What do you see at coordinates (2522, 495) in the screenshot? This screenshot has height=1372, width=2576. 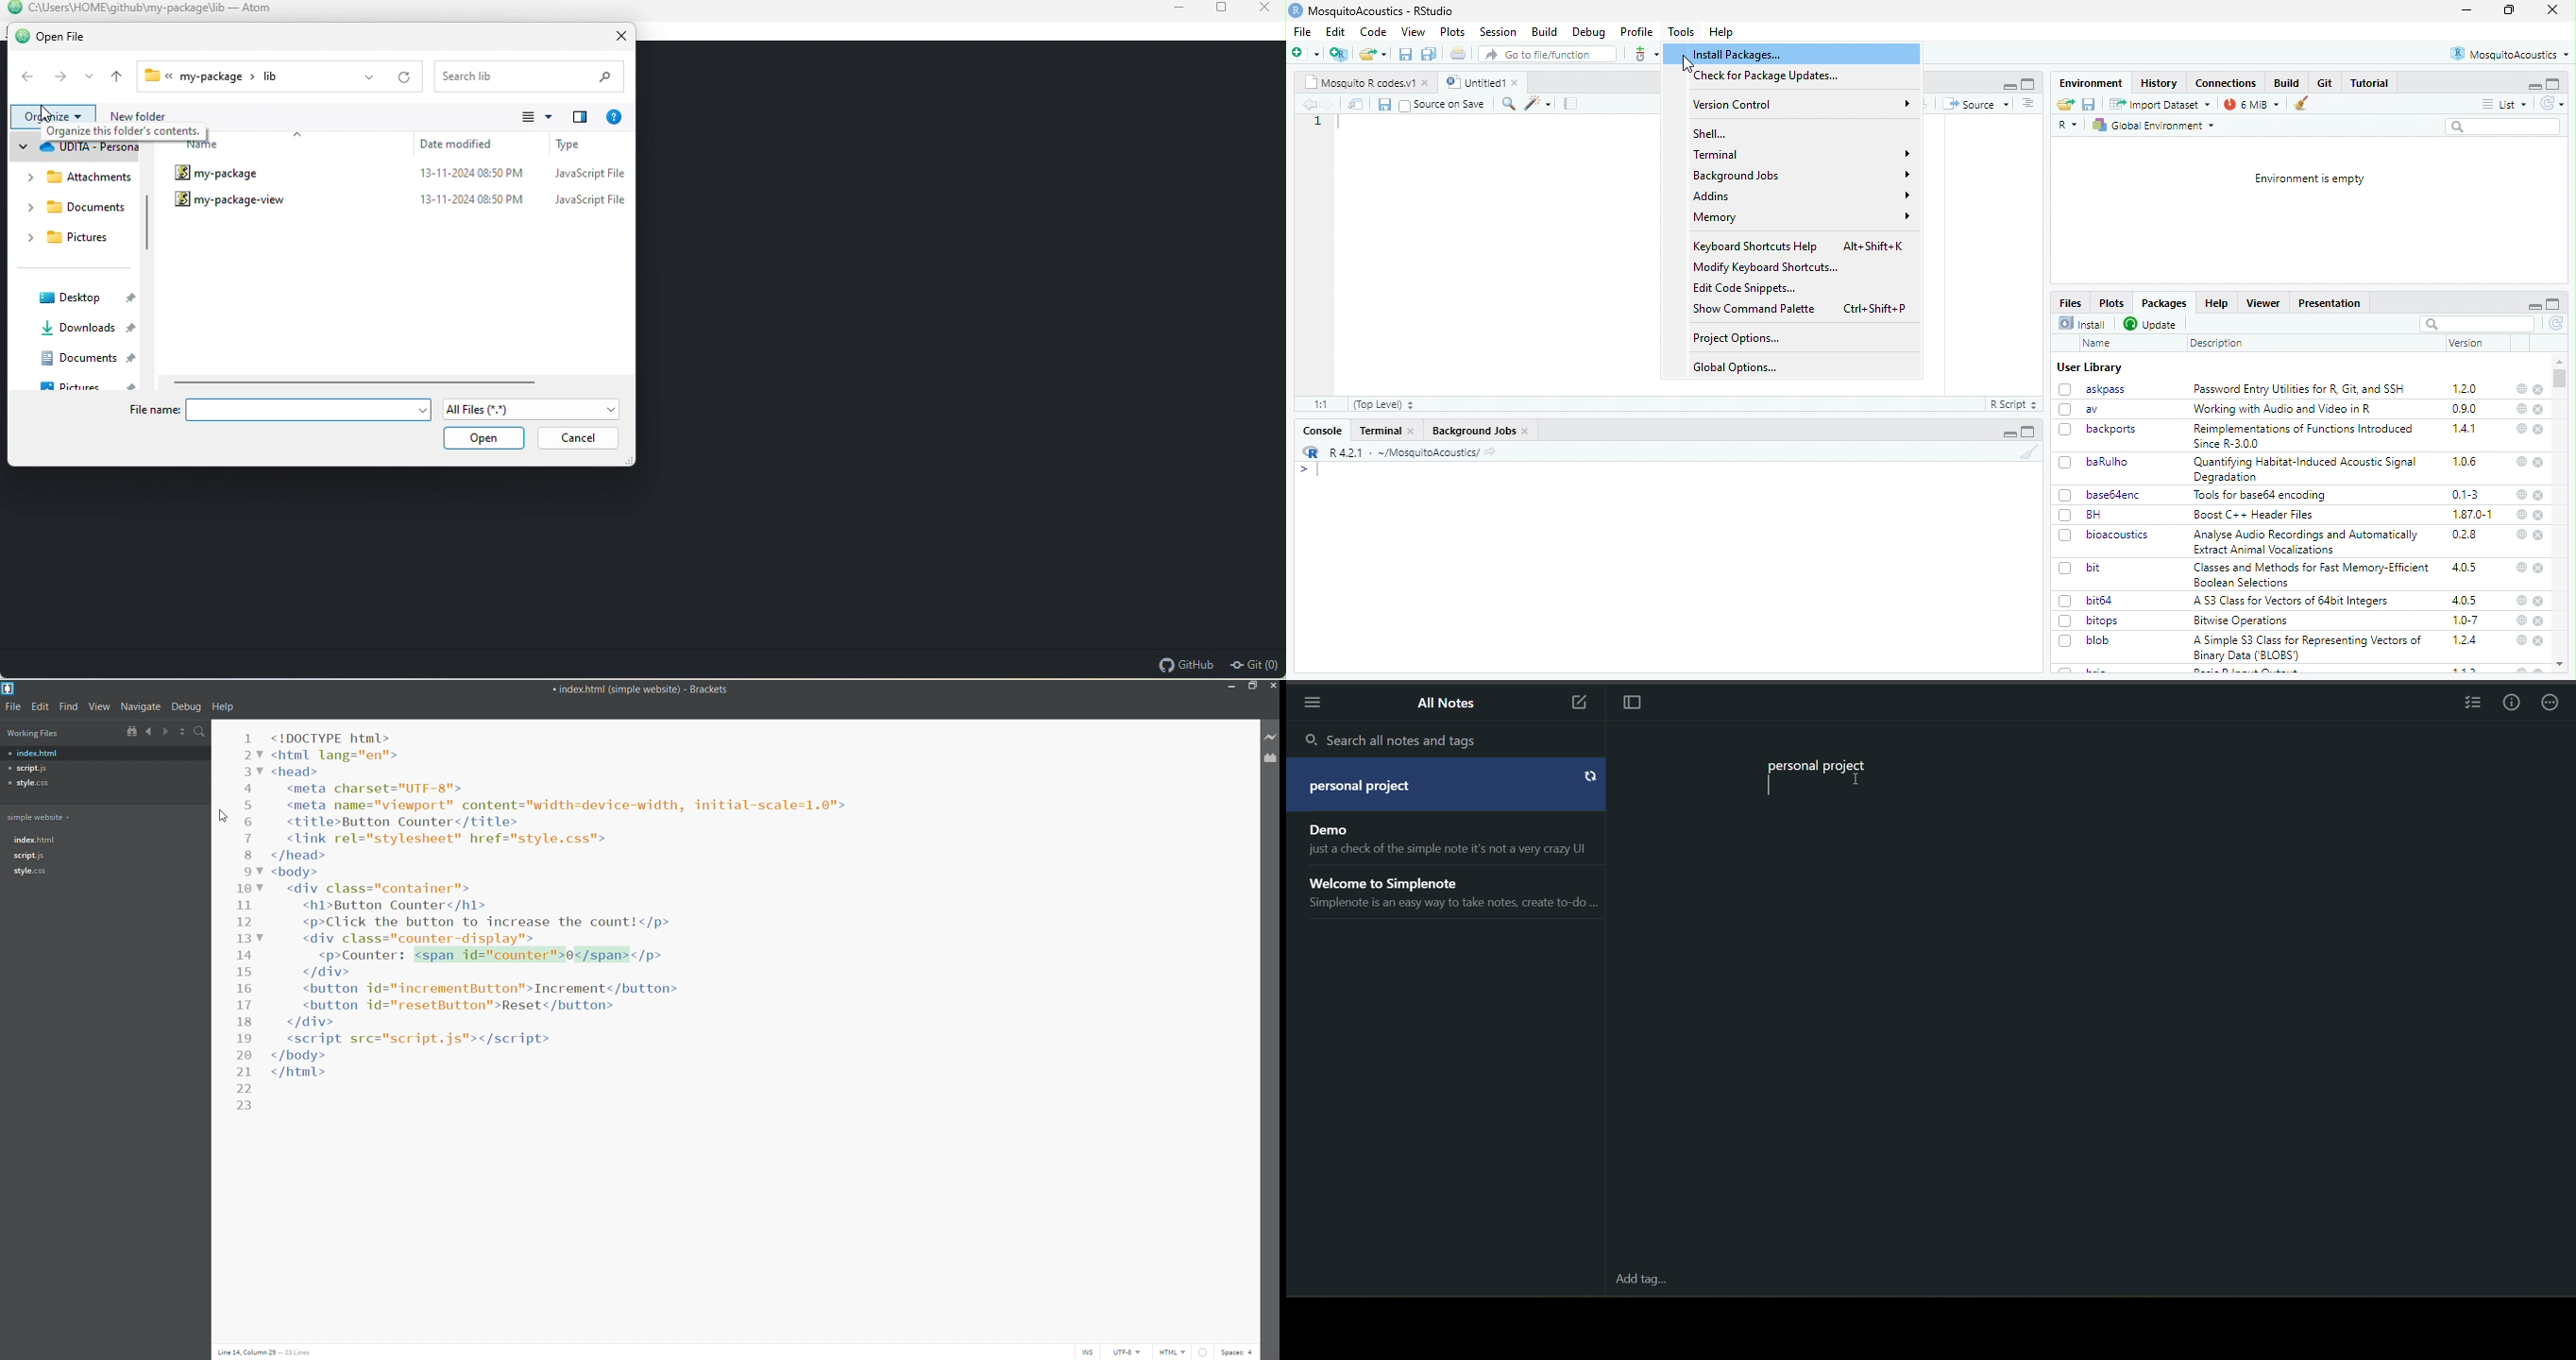 I see `web` at bounding box center [2522, 495].